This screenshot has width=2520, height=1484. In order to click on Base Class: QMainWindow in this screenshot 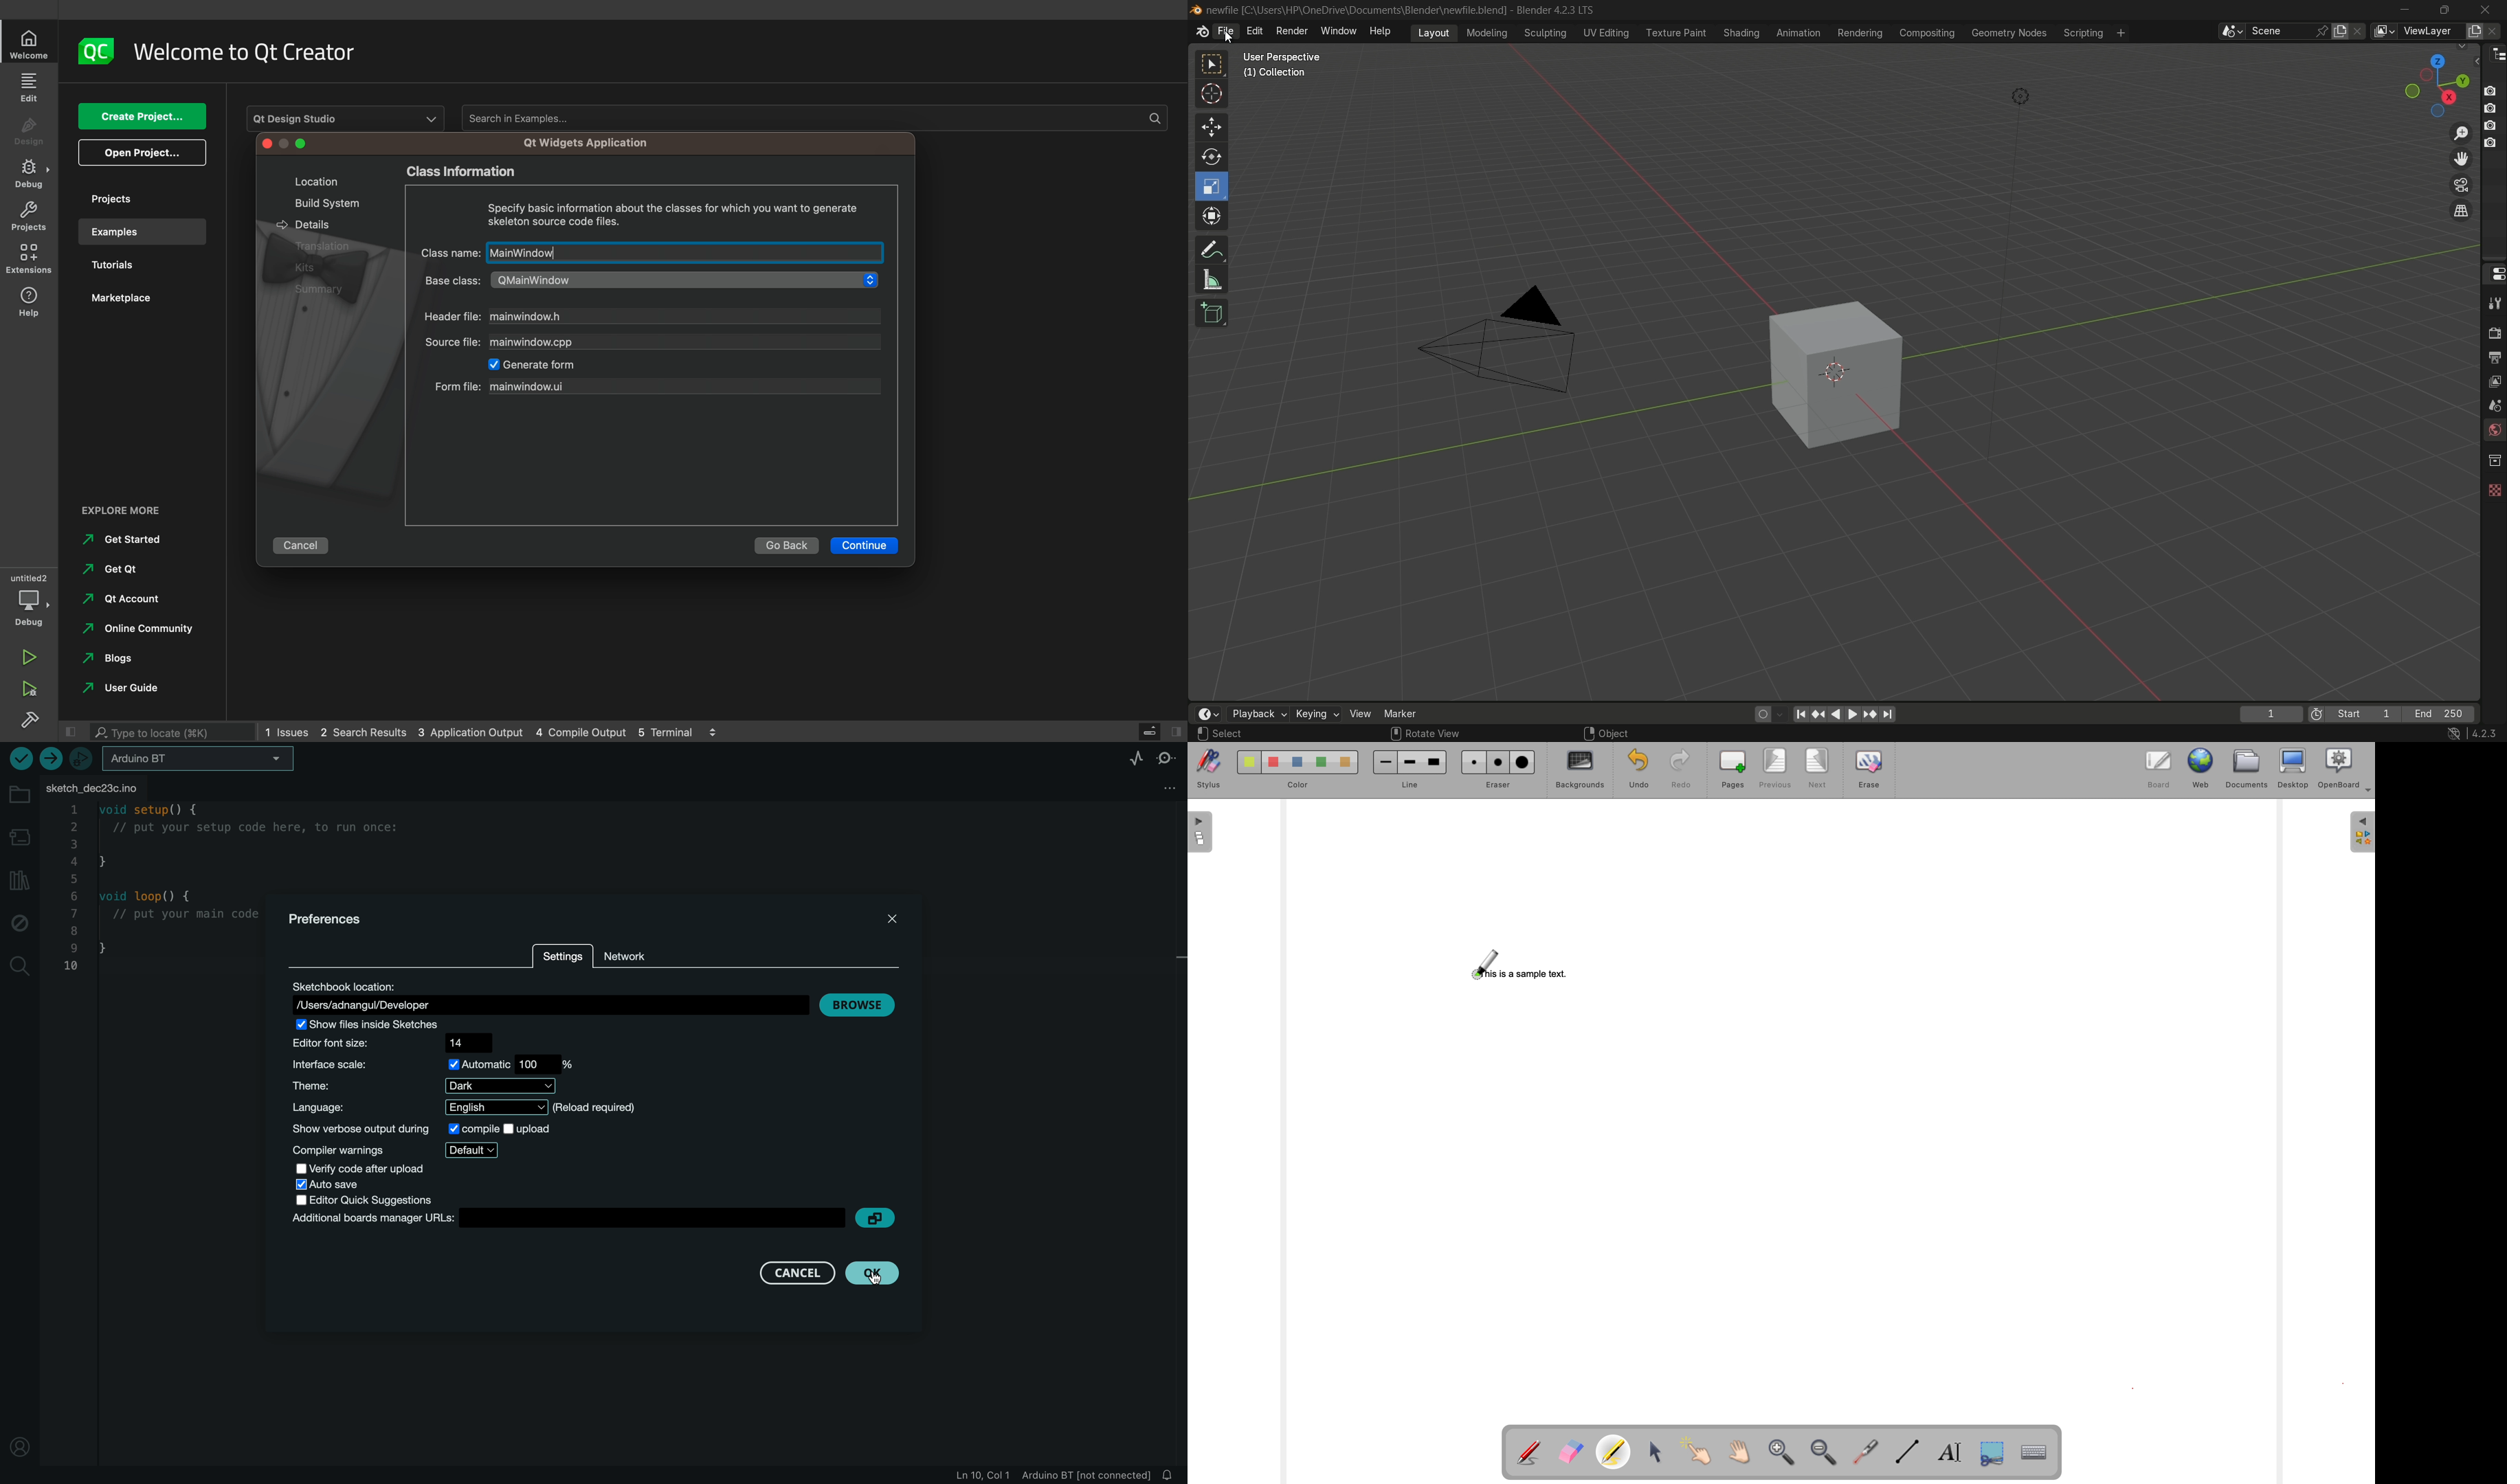, I will do `click(646, 279)`.